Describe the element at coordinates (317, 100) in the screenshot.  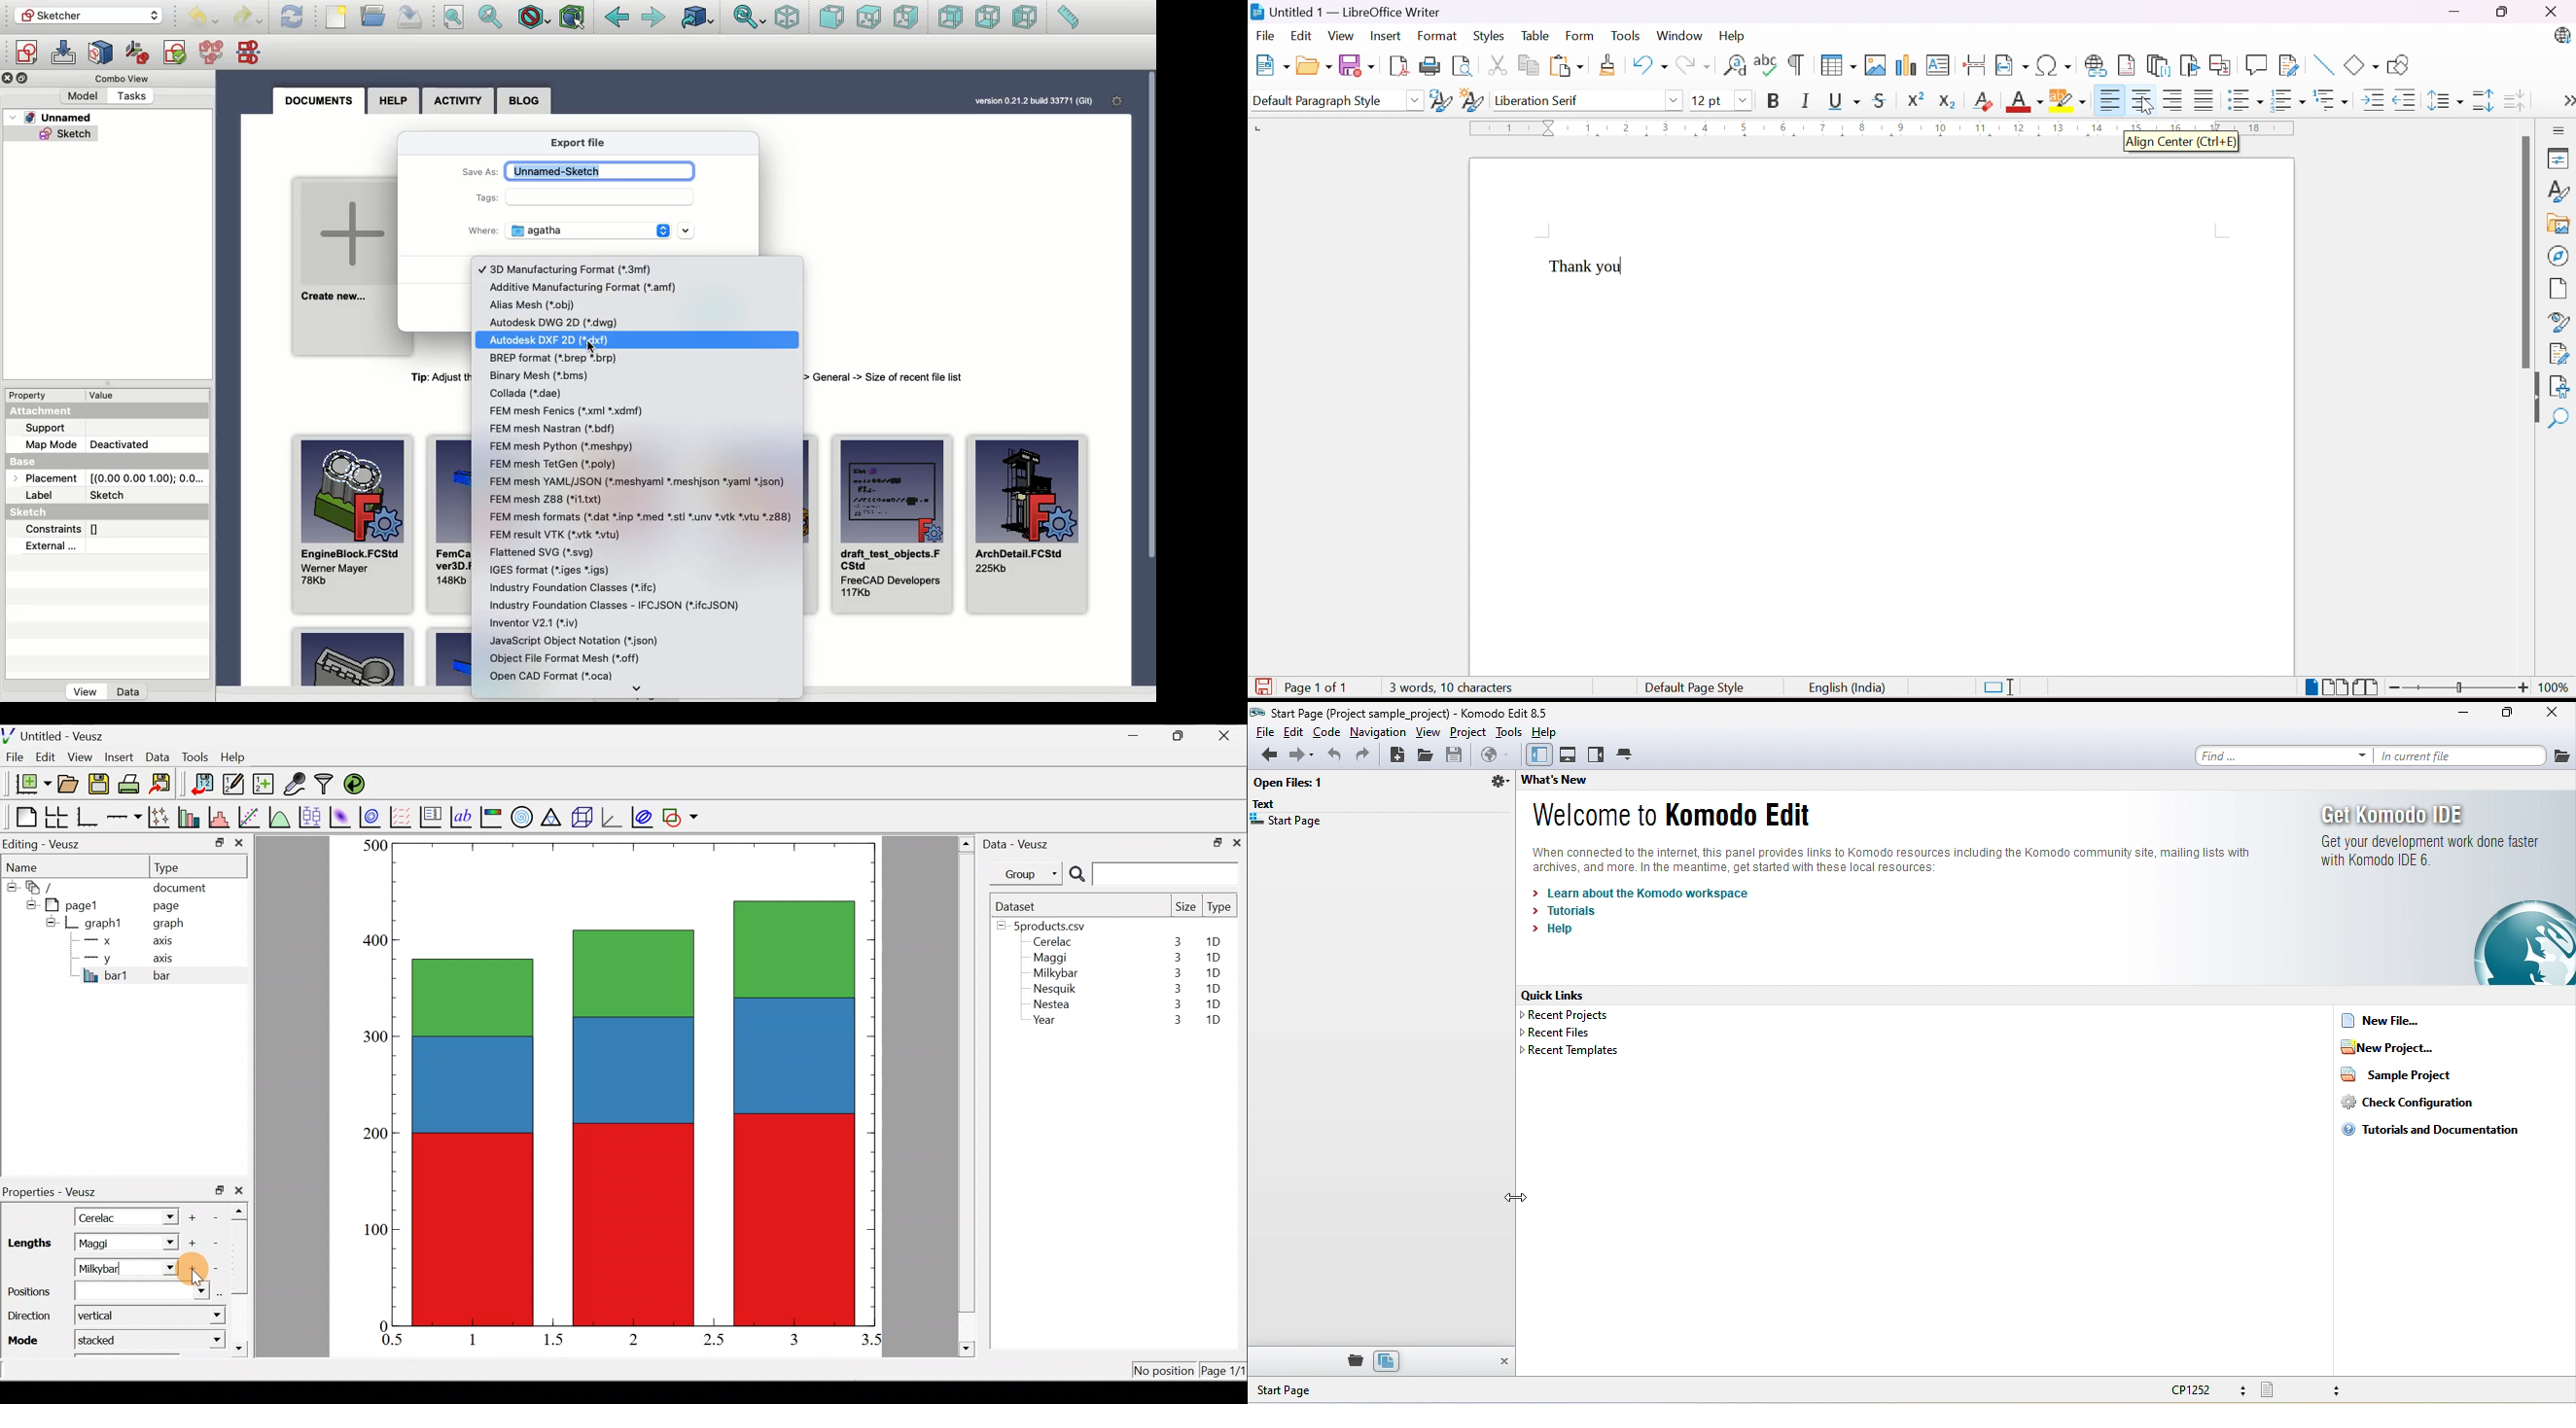
I see `Documents` at that location.